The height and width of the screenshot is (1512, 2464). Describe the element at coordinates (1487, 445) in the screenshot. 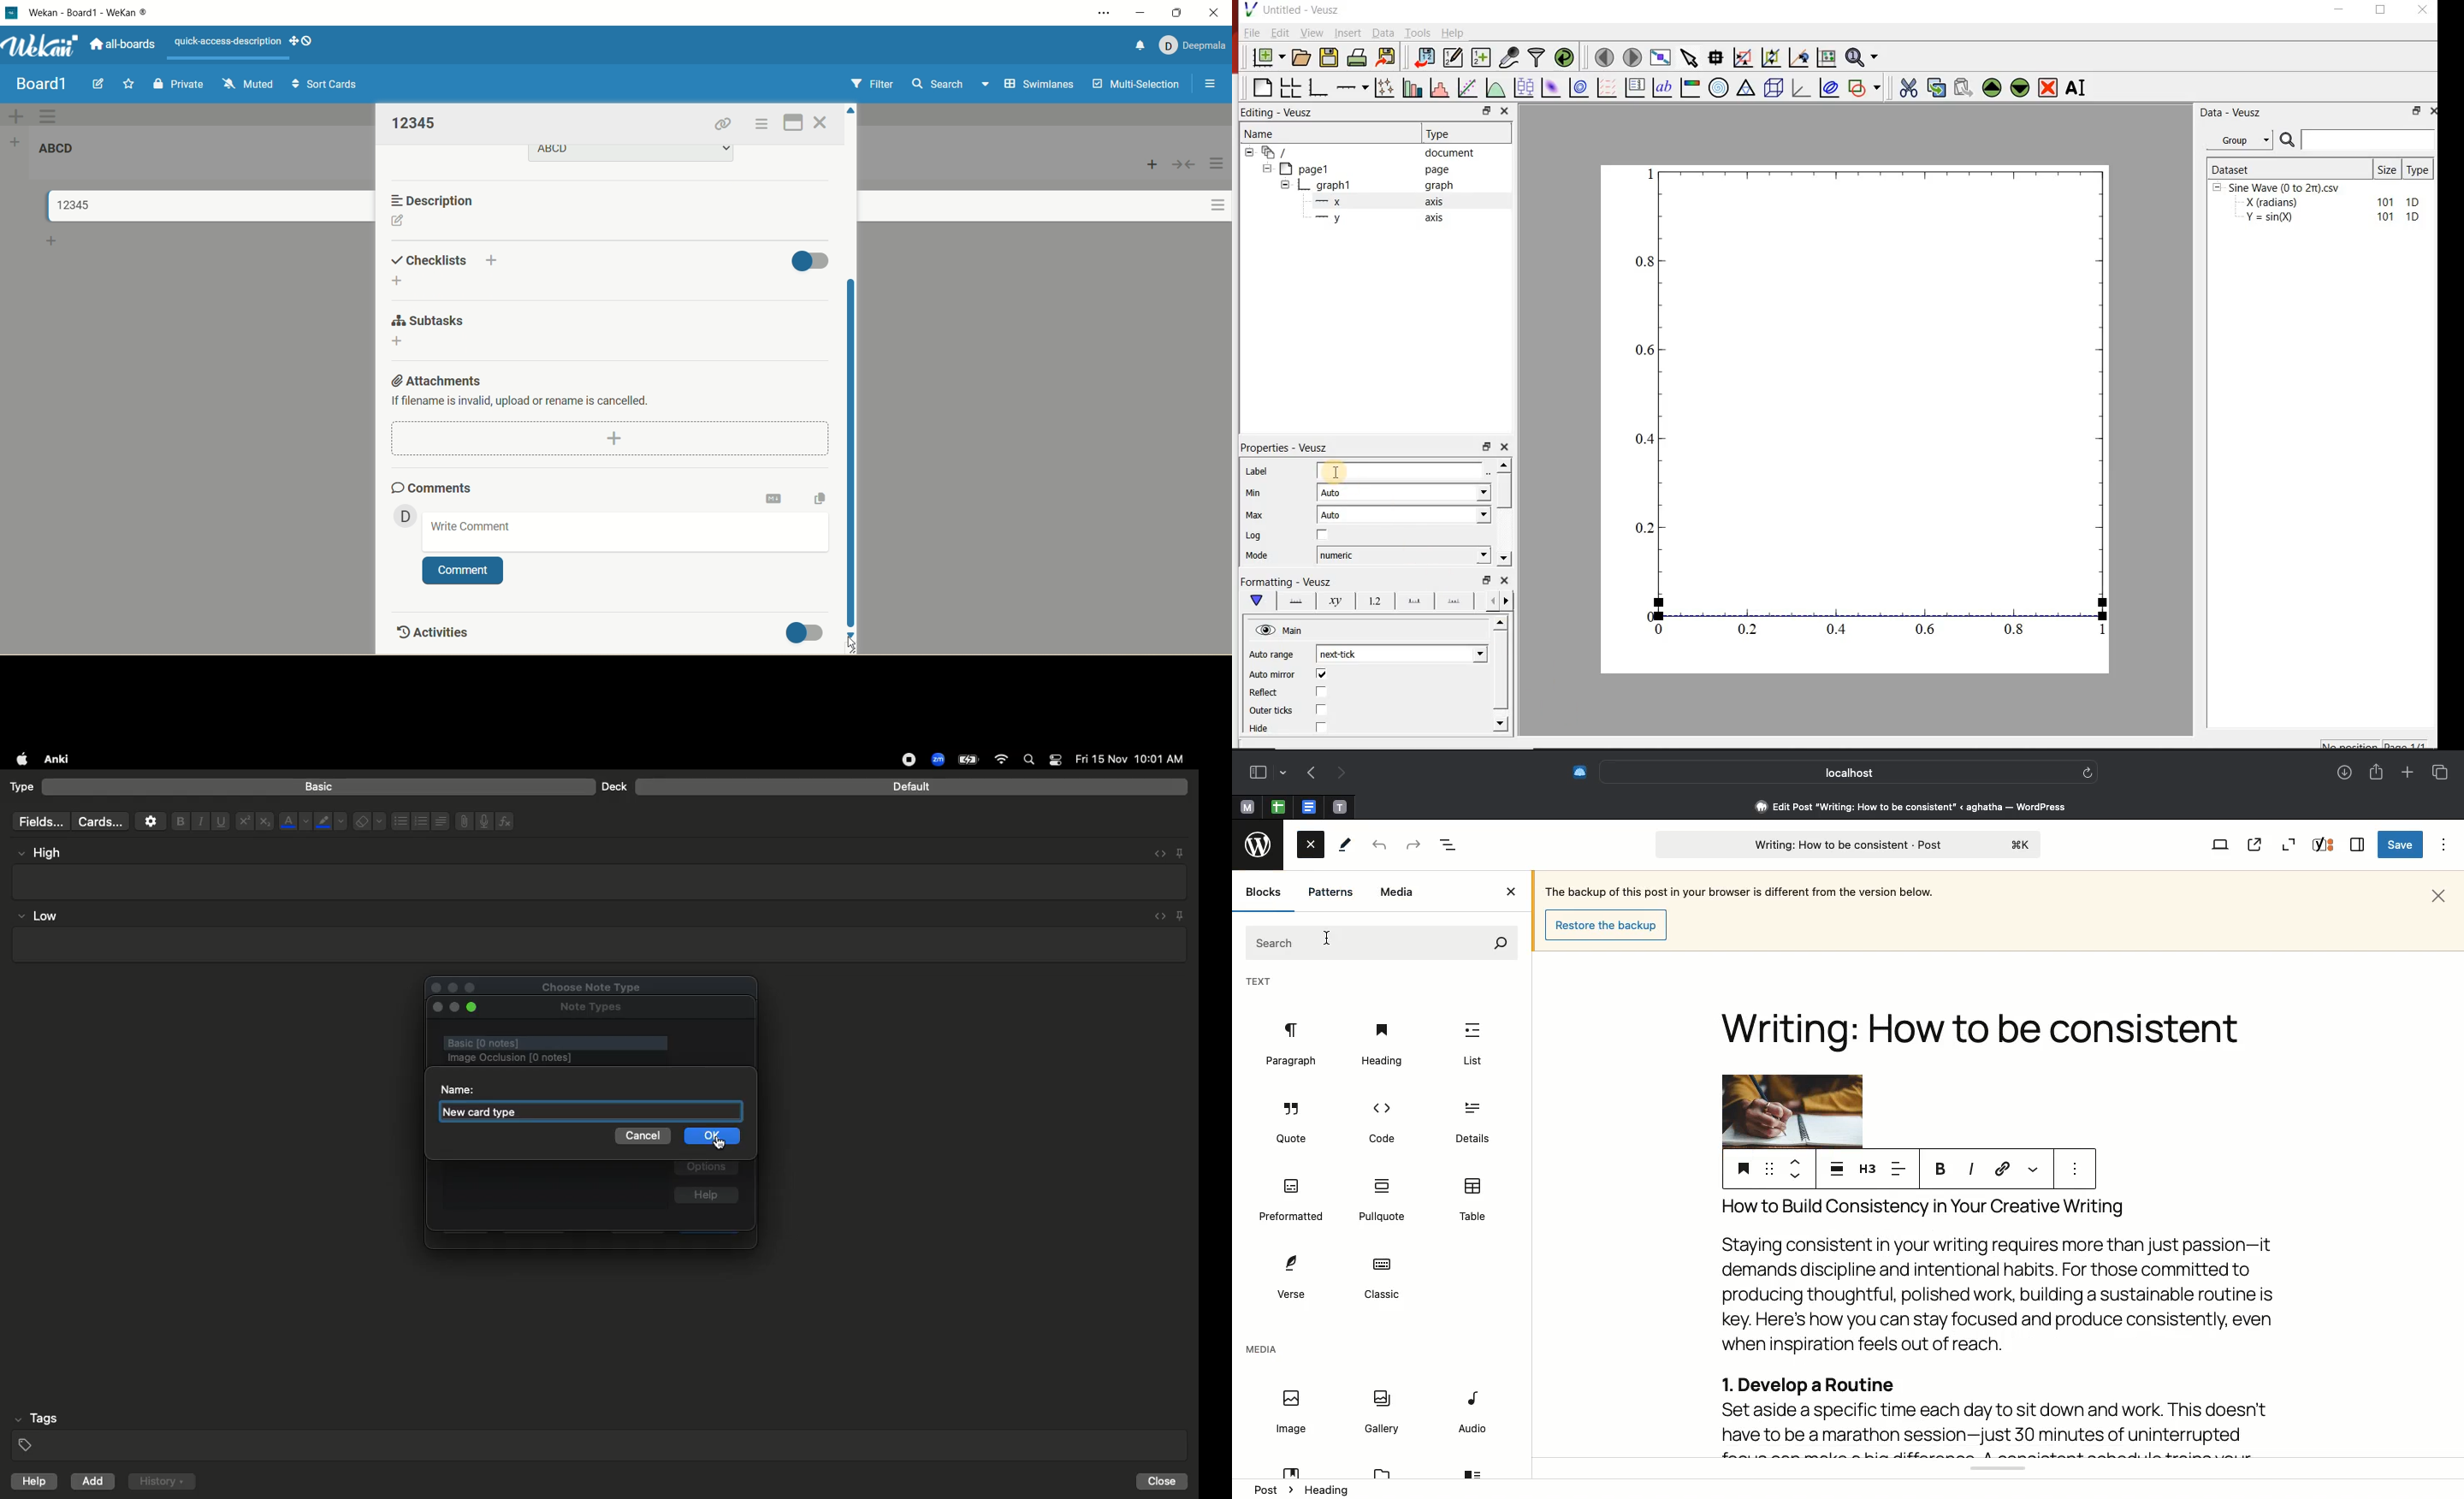

I see `Min/Max` at that location.